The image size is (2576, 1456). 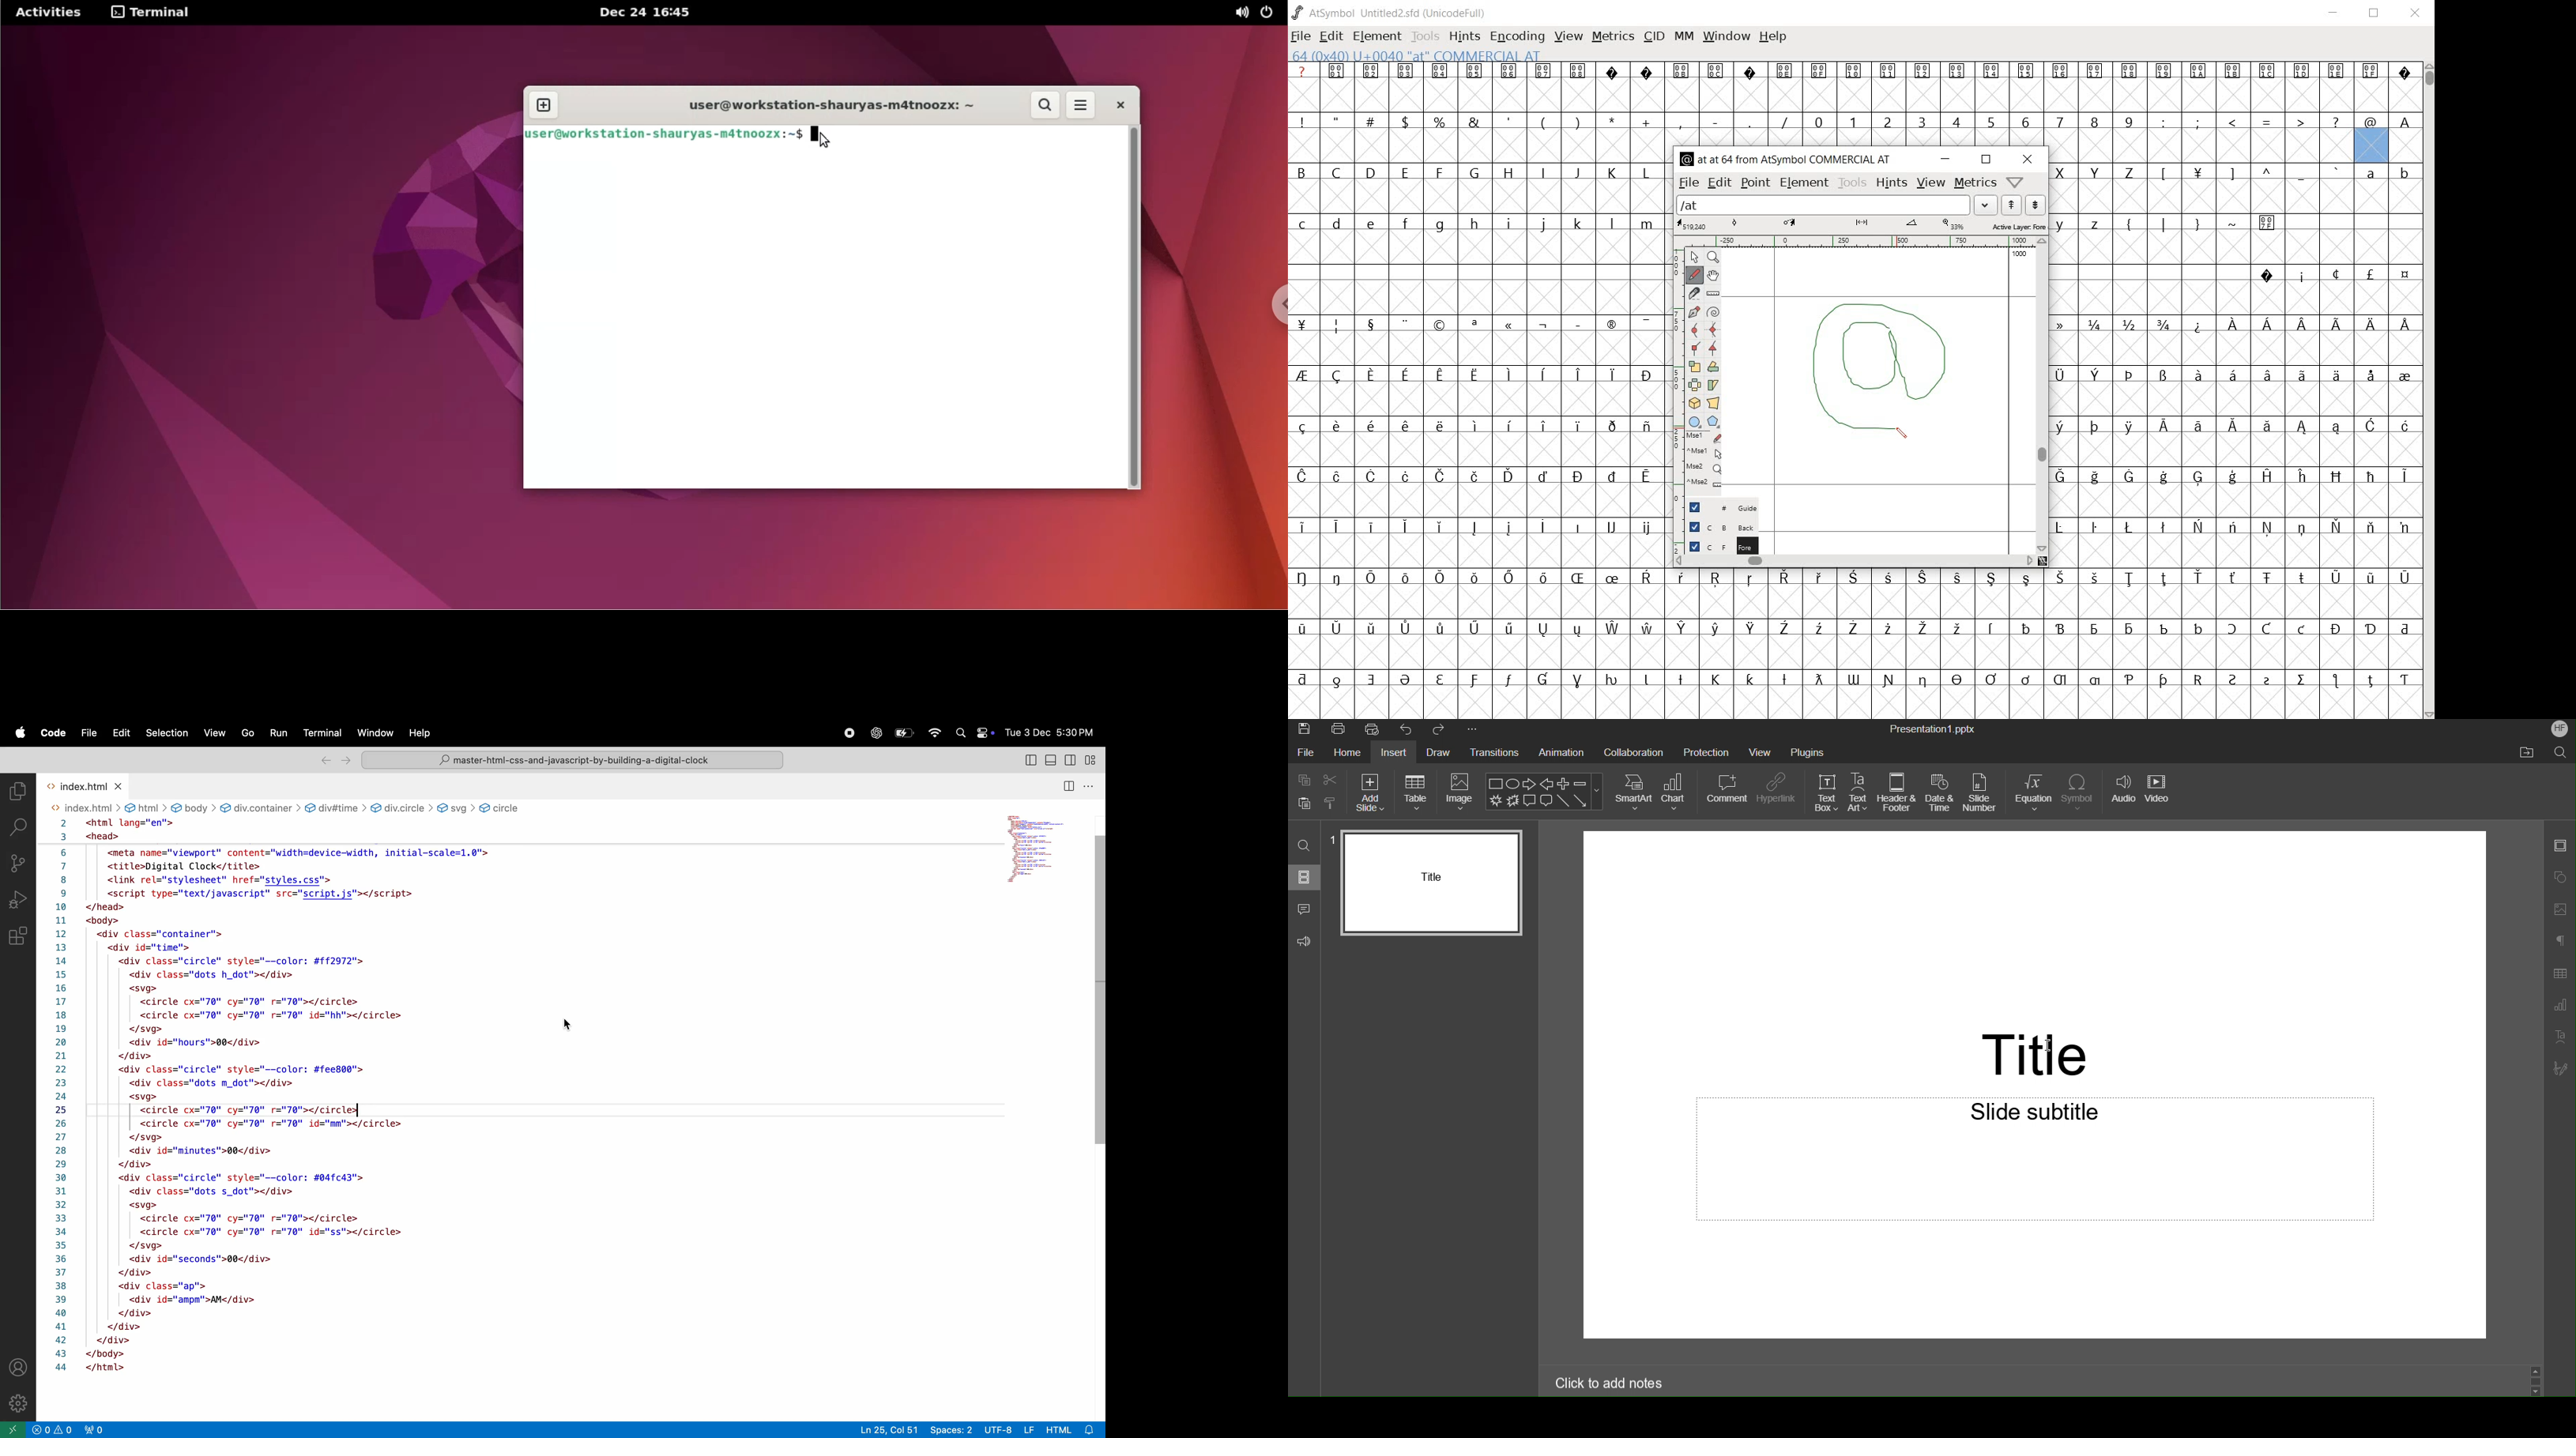 I want to click on Table, so click(x=2559, y=975).